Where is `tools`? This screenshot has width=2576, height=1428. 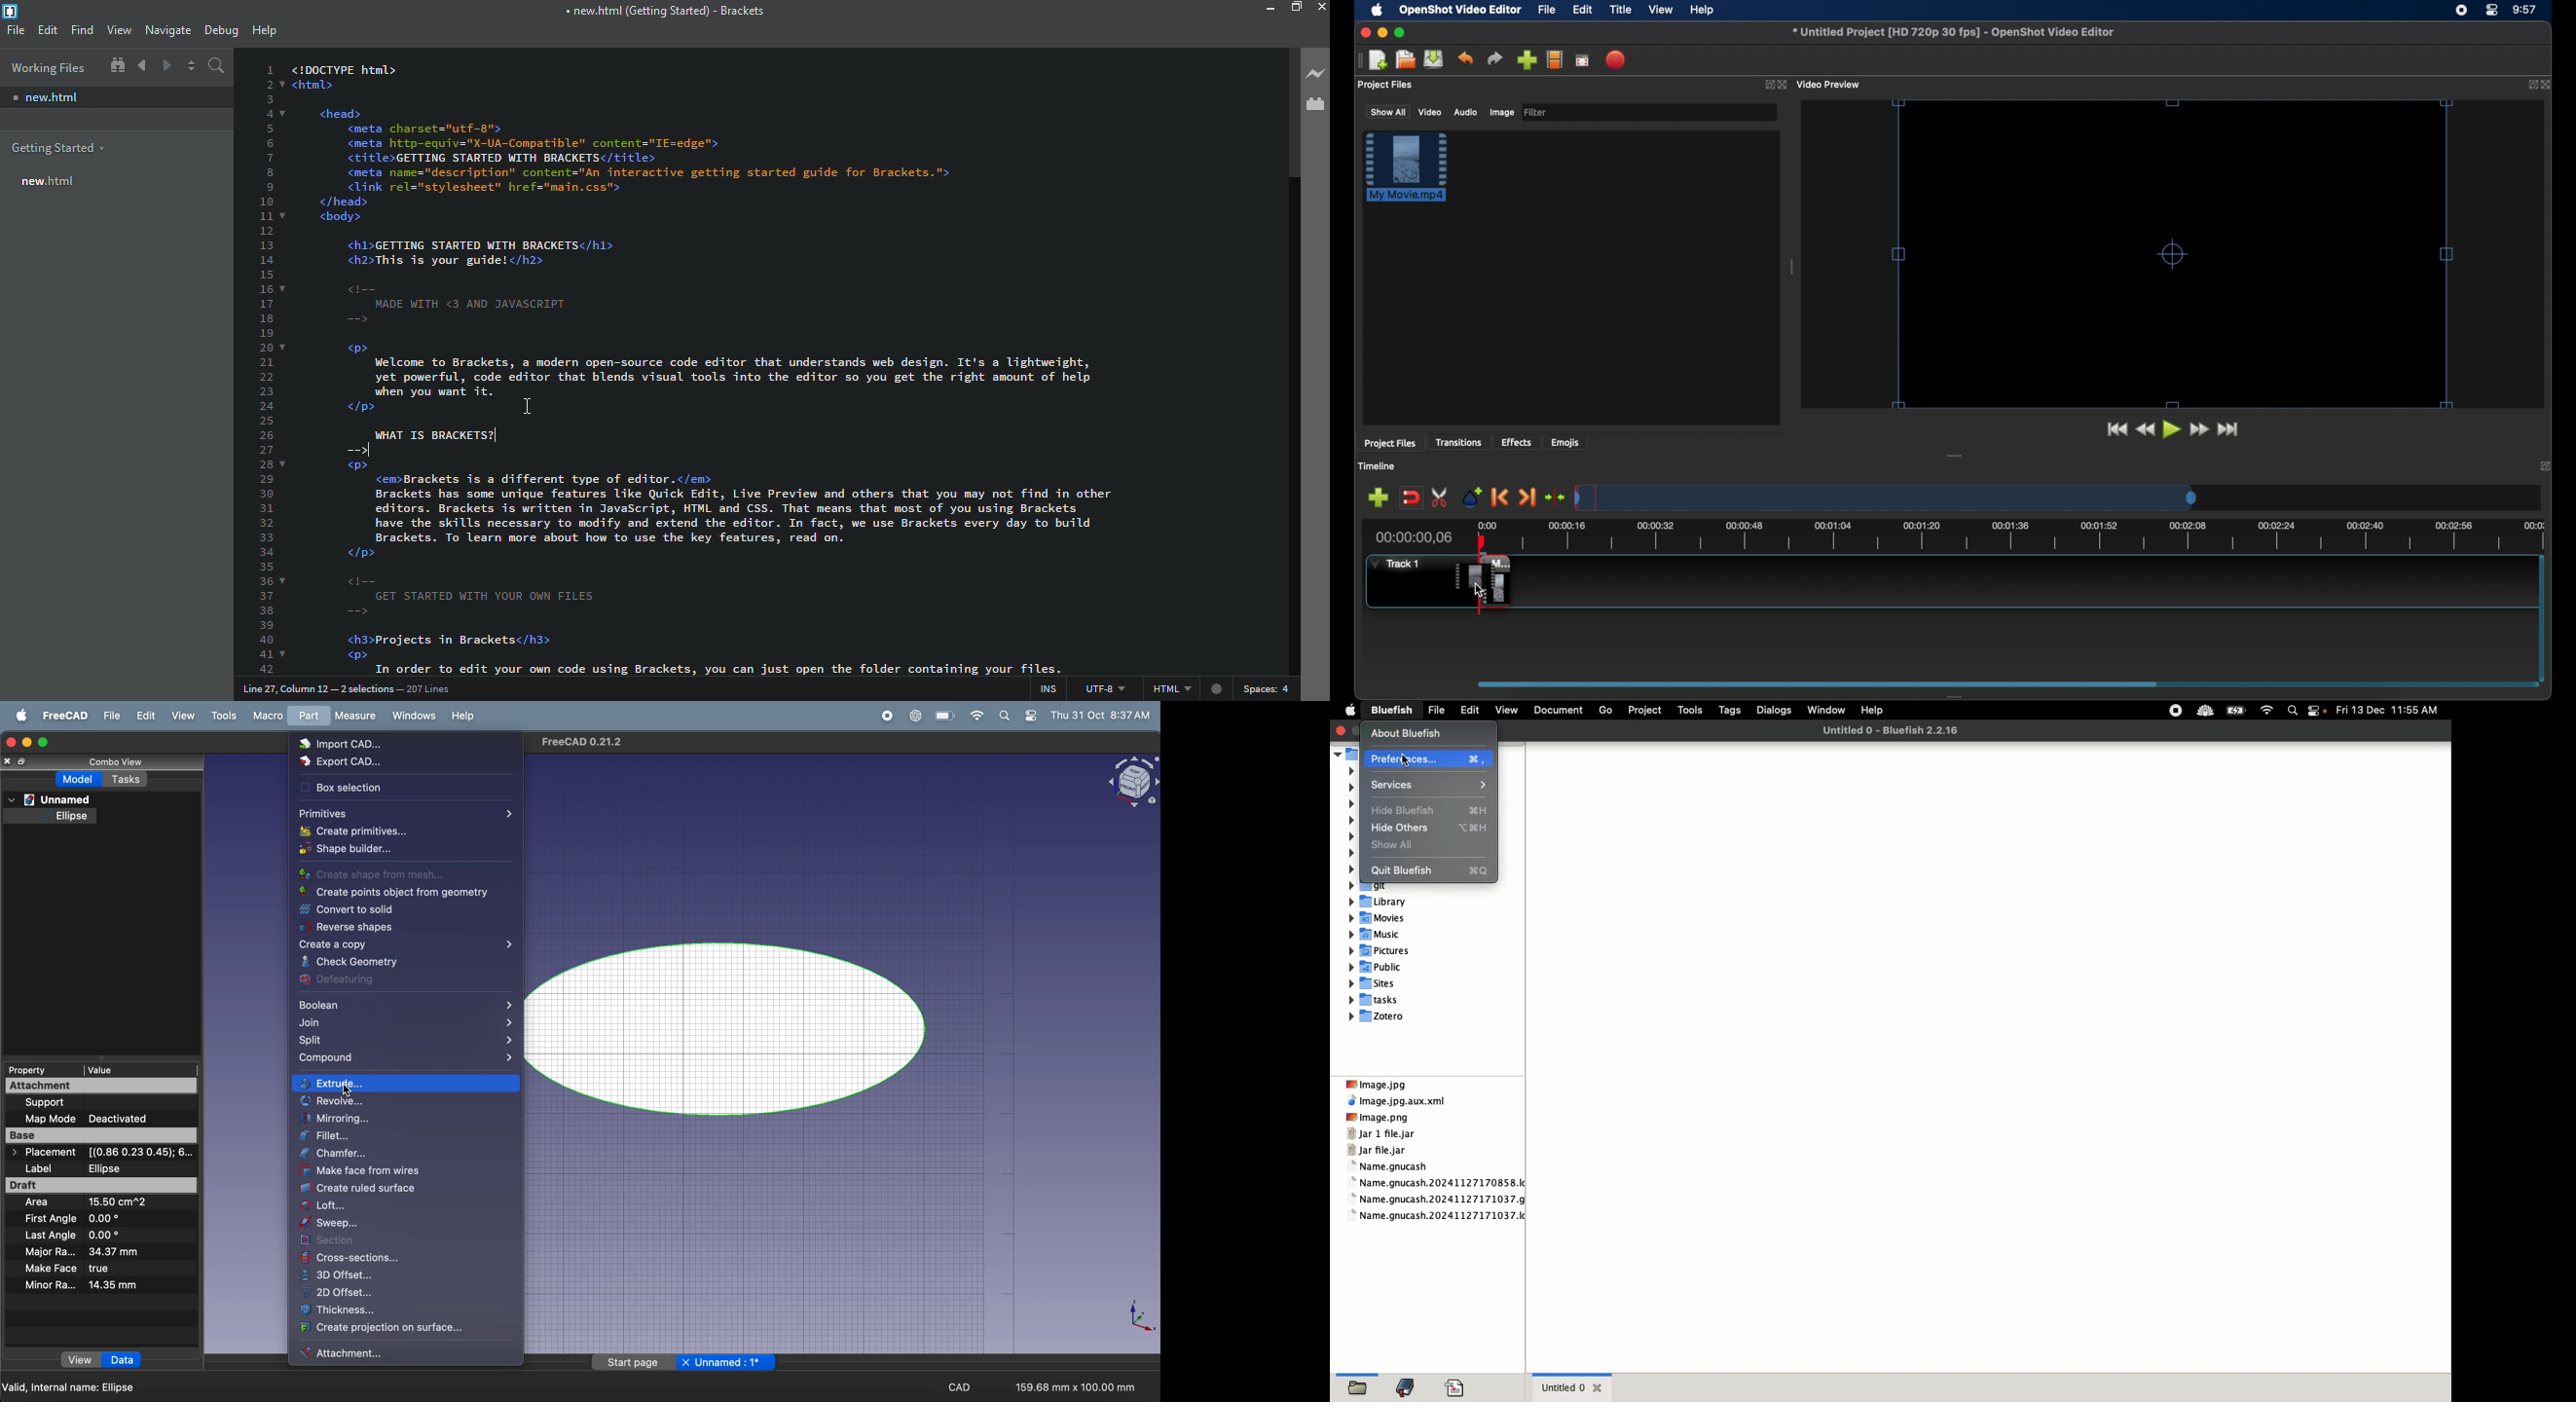
tools is located at coordinates (1687, 712).